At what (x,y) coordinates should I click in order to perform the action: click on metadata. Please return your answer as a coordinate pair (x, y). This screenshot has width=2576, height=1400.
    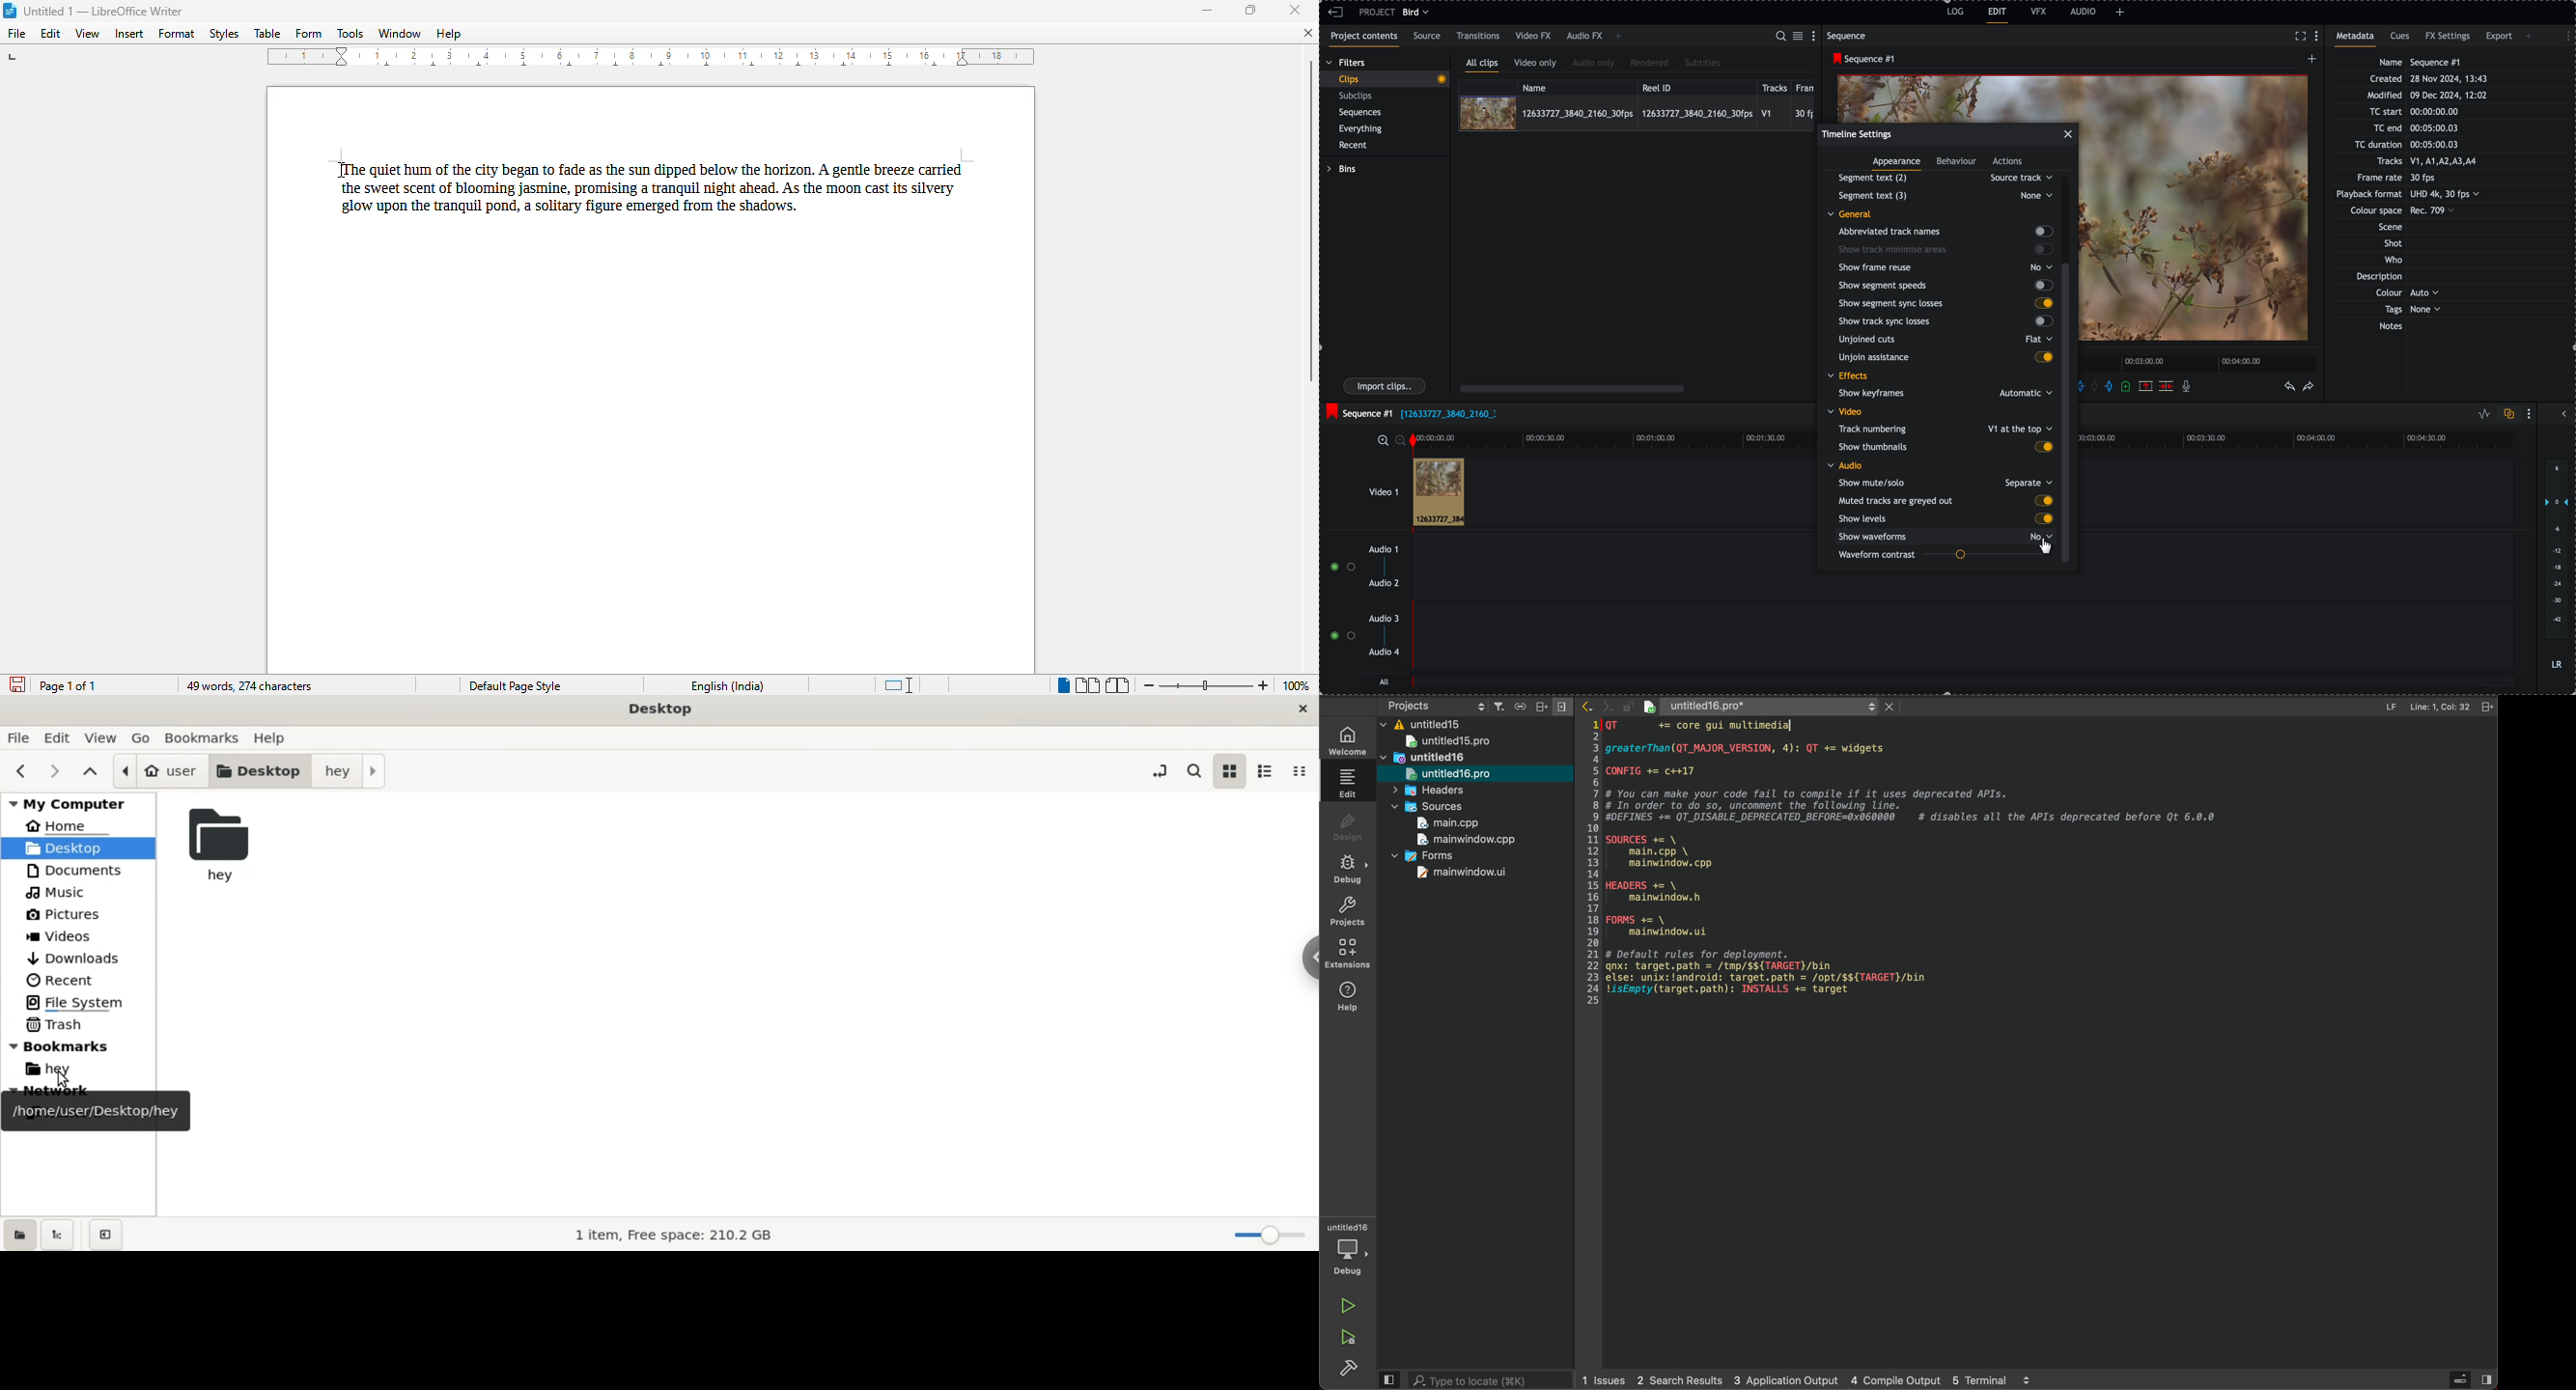
    Looking at the image, I should click on (2417, 195).